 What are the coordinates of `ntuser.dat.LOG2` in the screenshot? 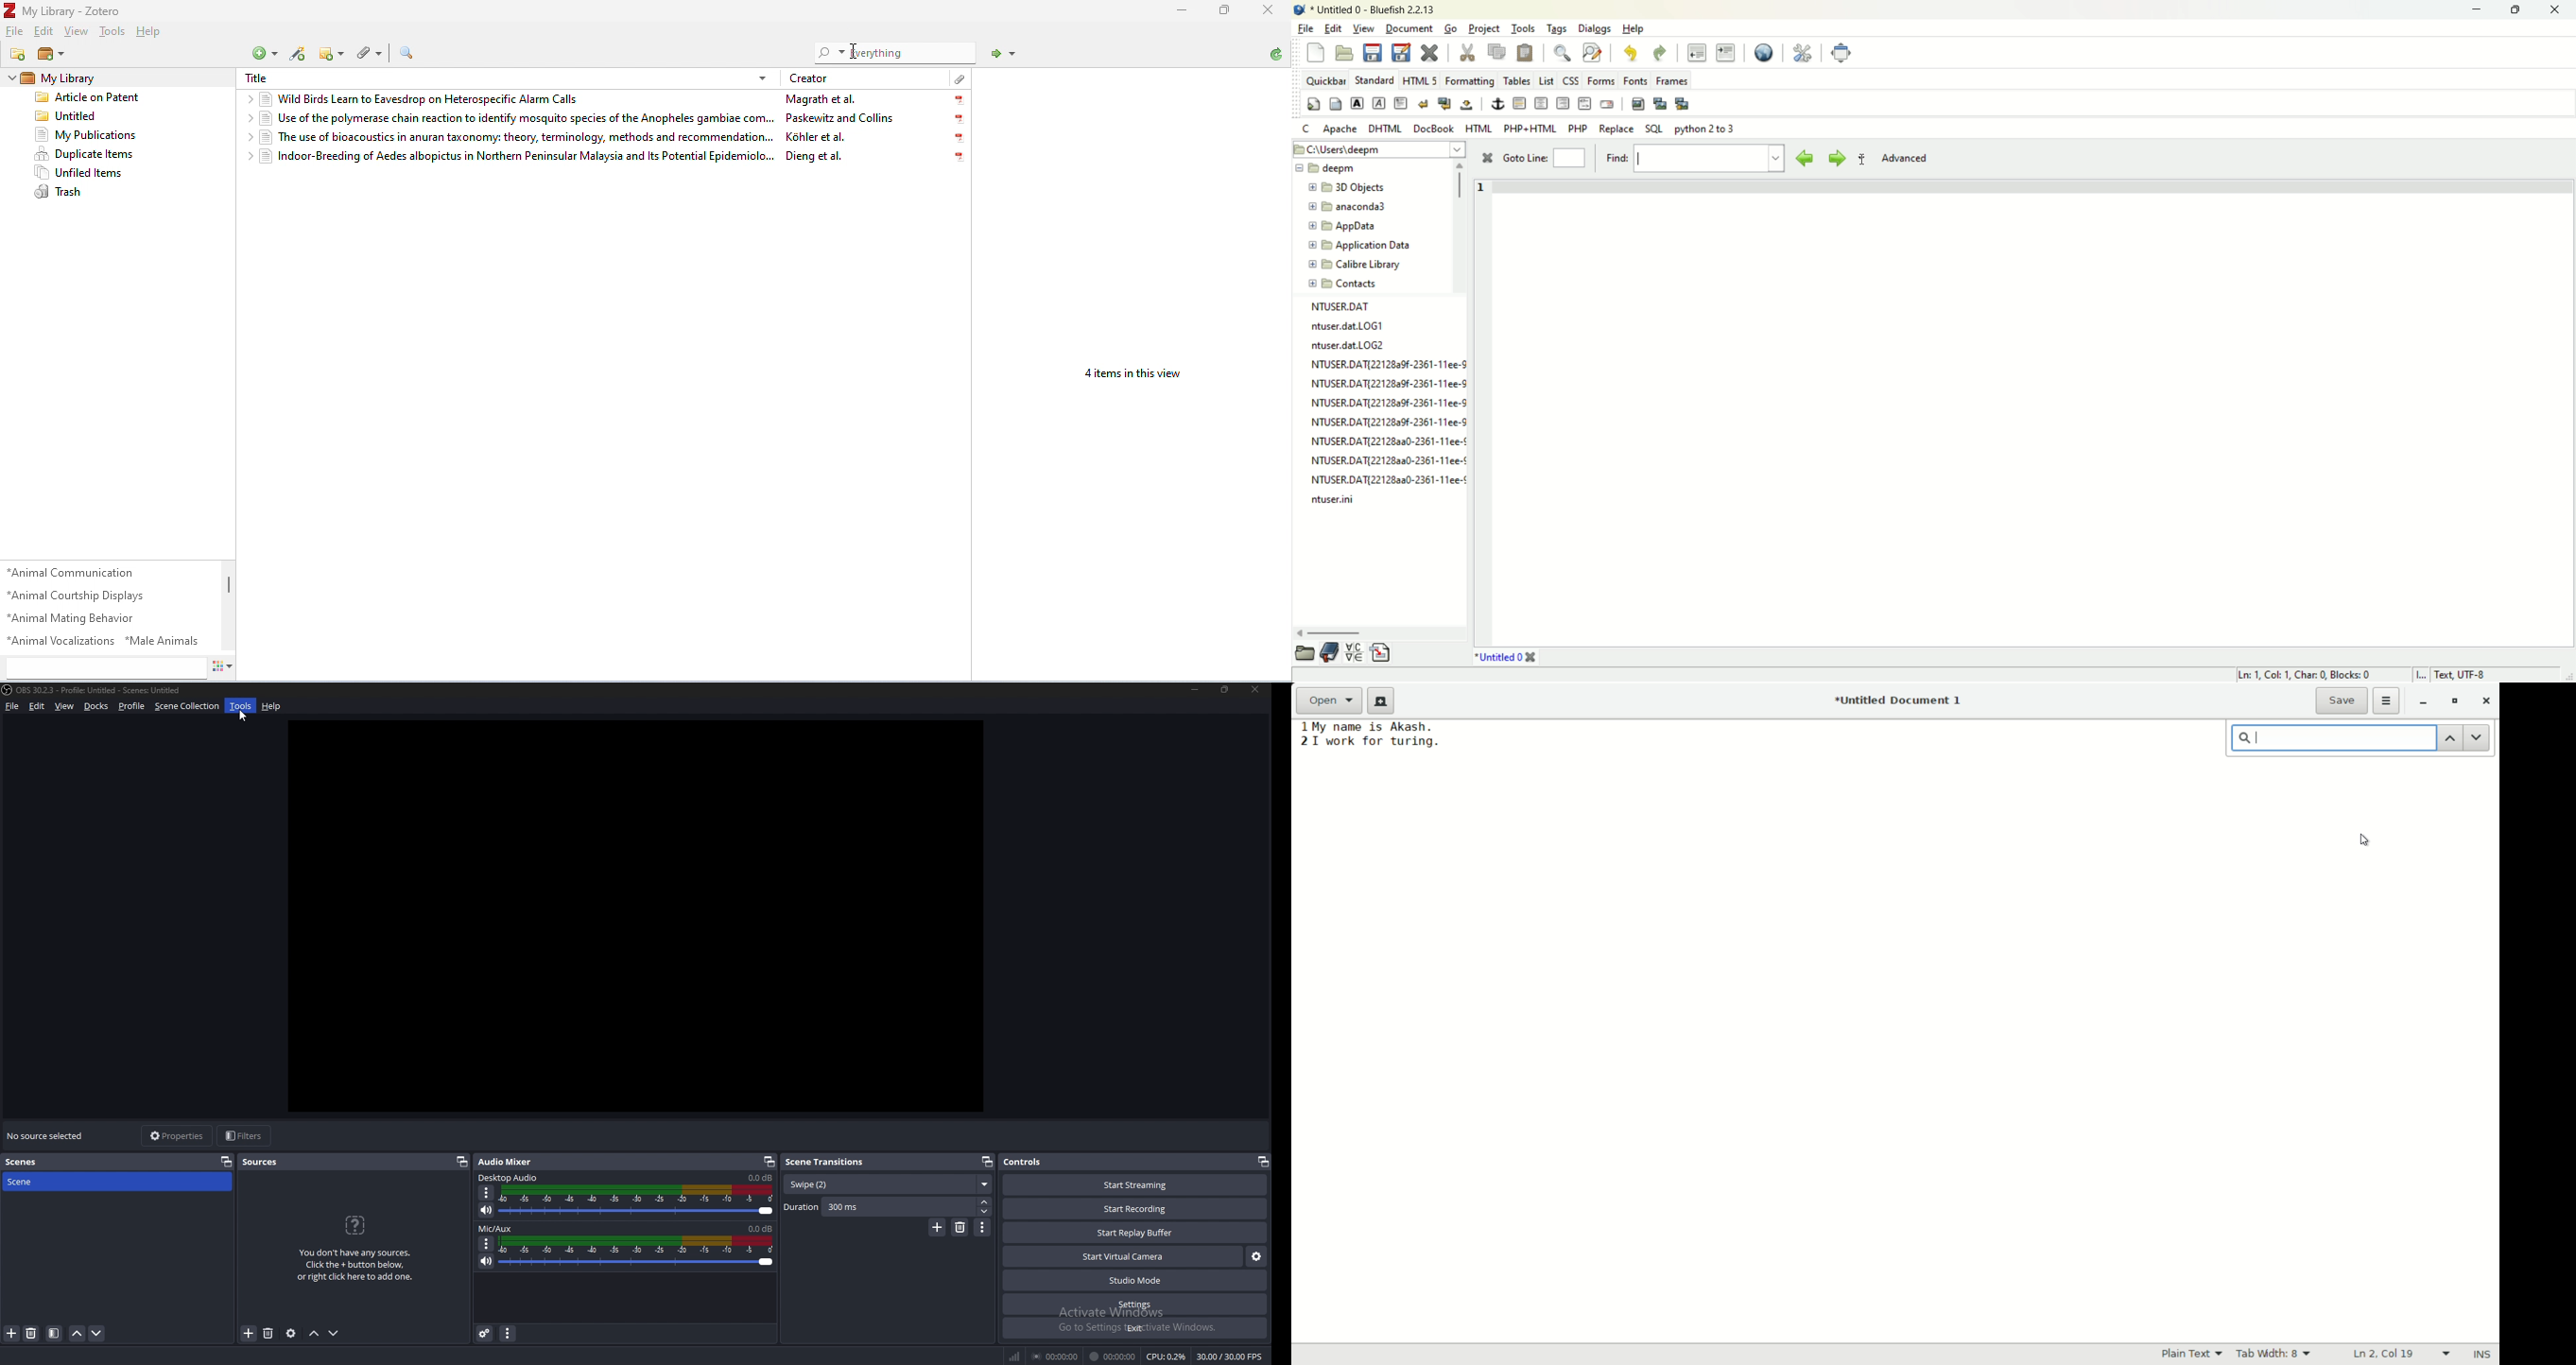 It's located at (1348, 346).